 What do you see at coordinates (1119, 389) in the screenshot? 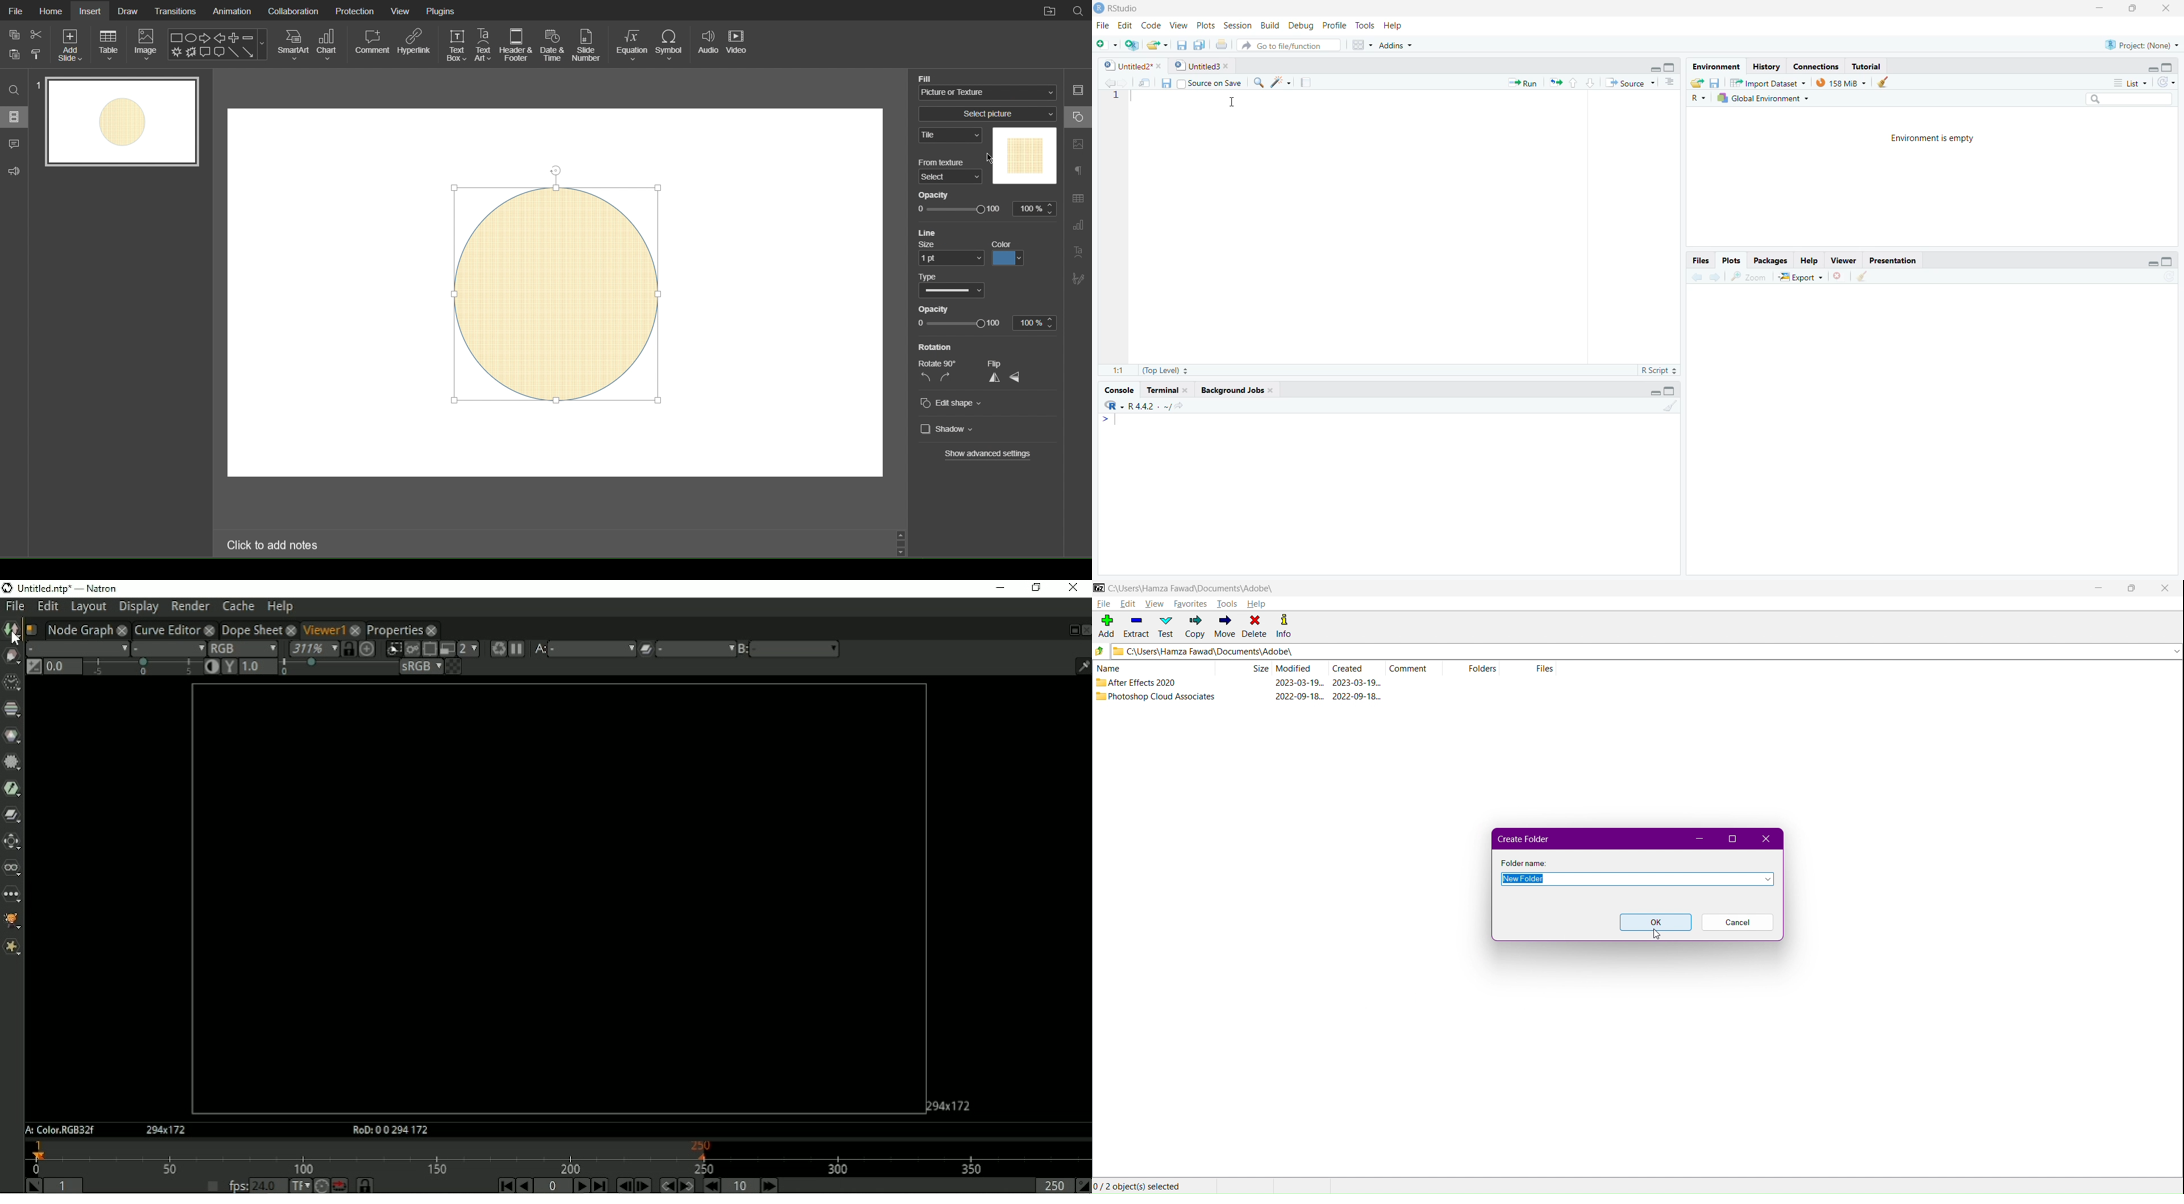
I see `Console` at bounding box center [1119, 389].